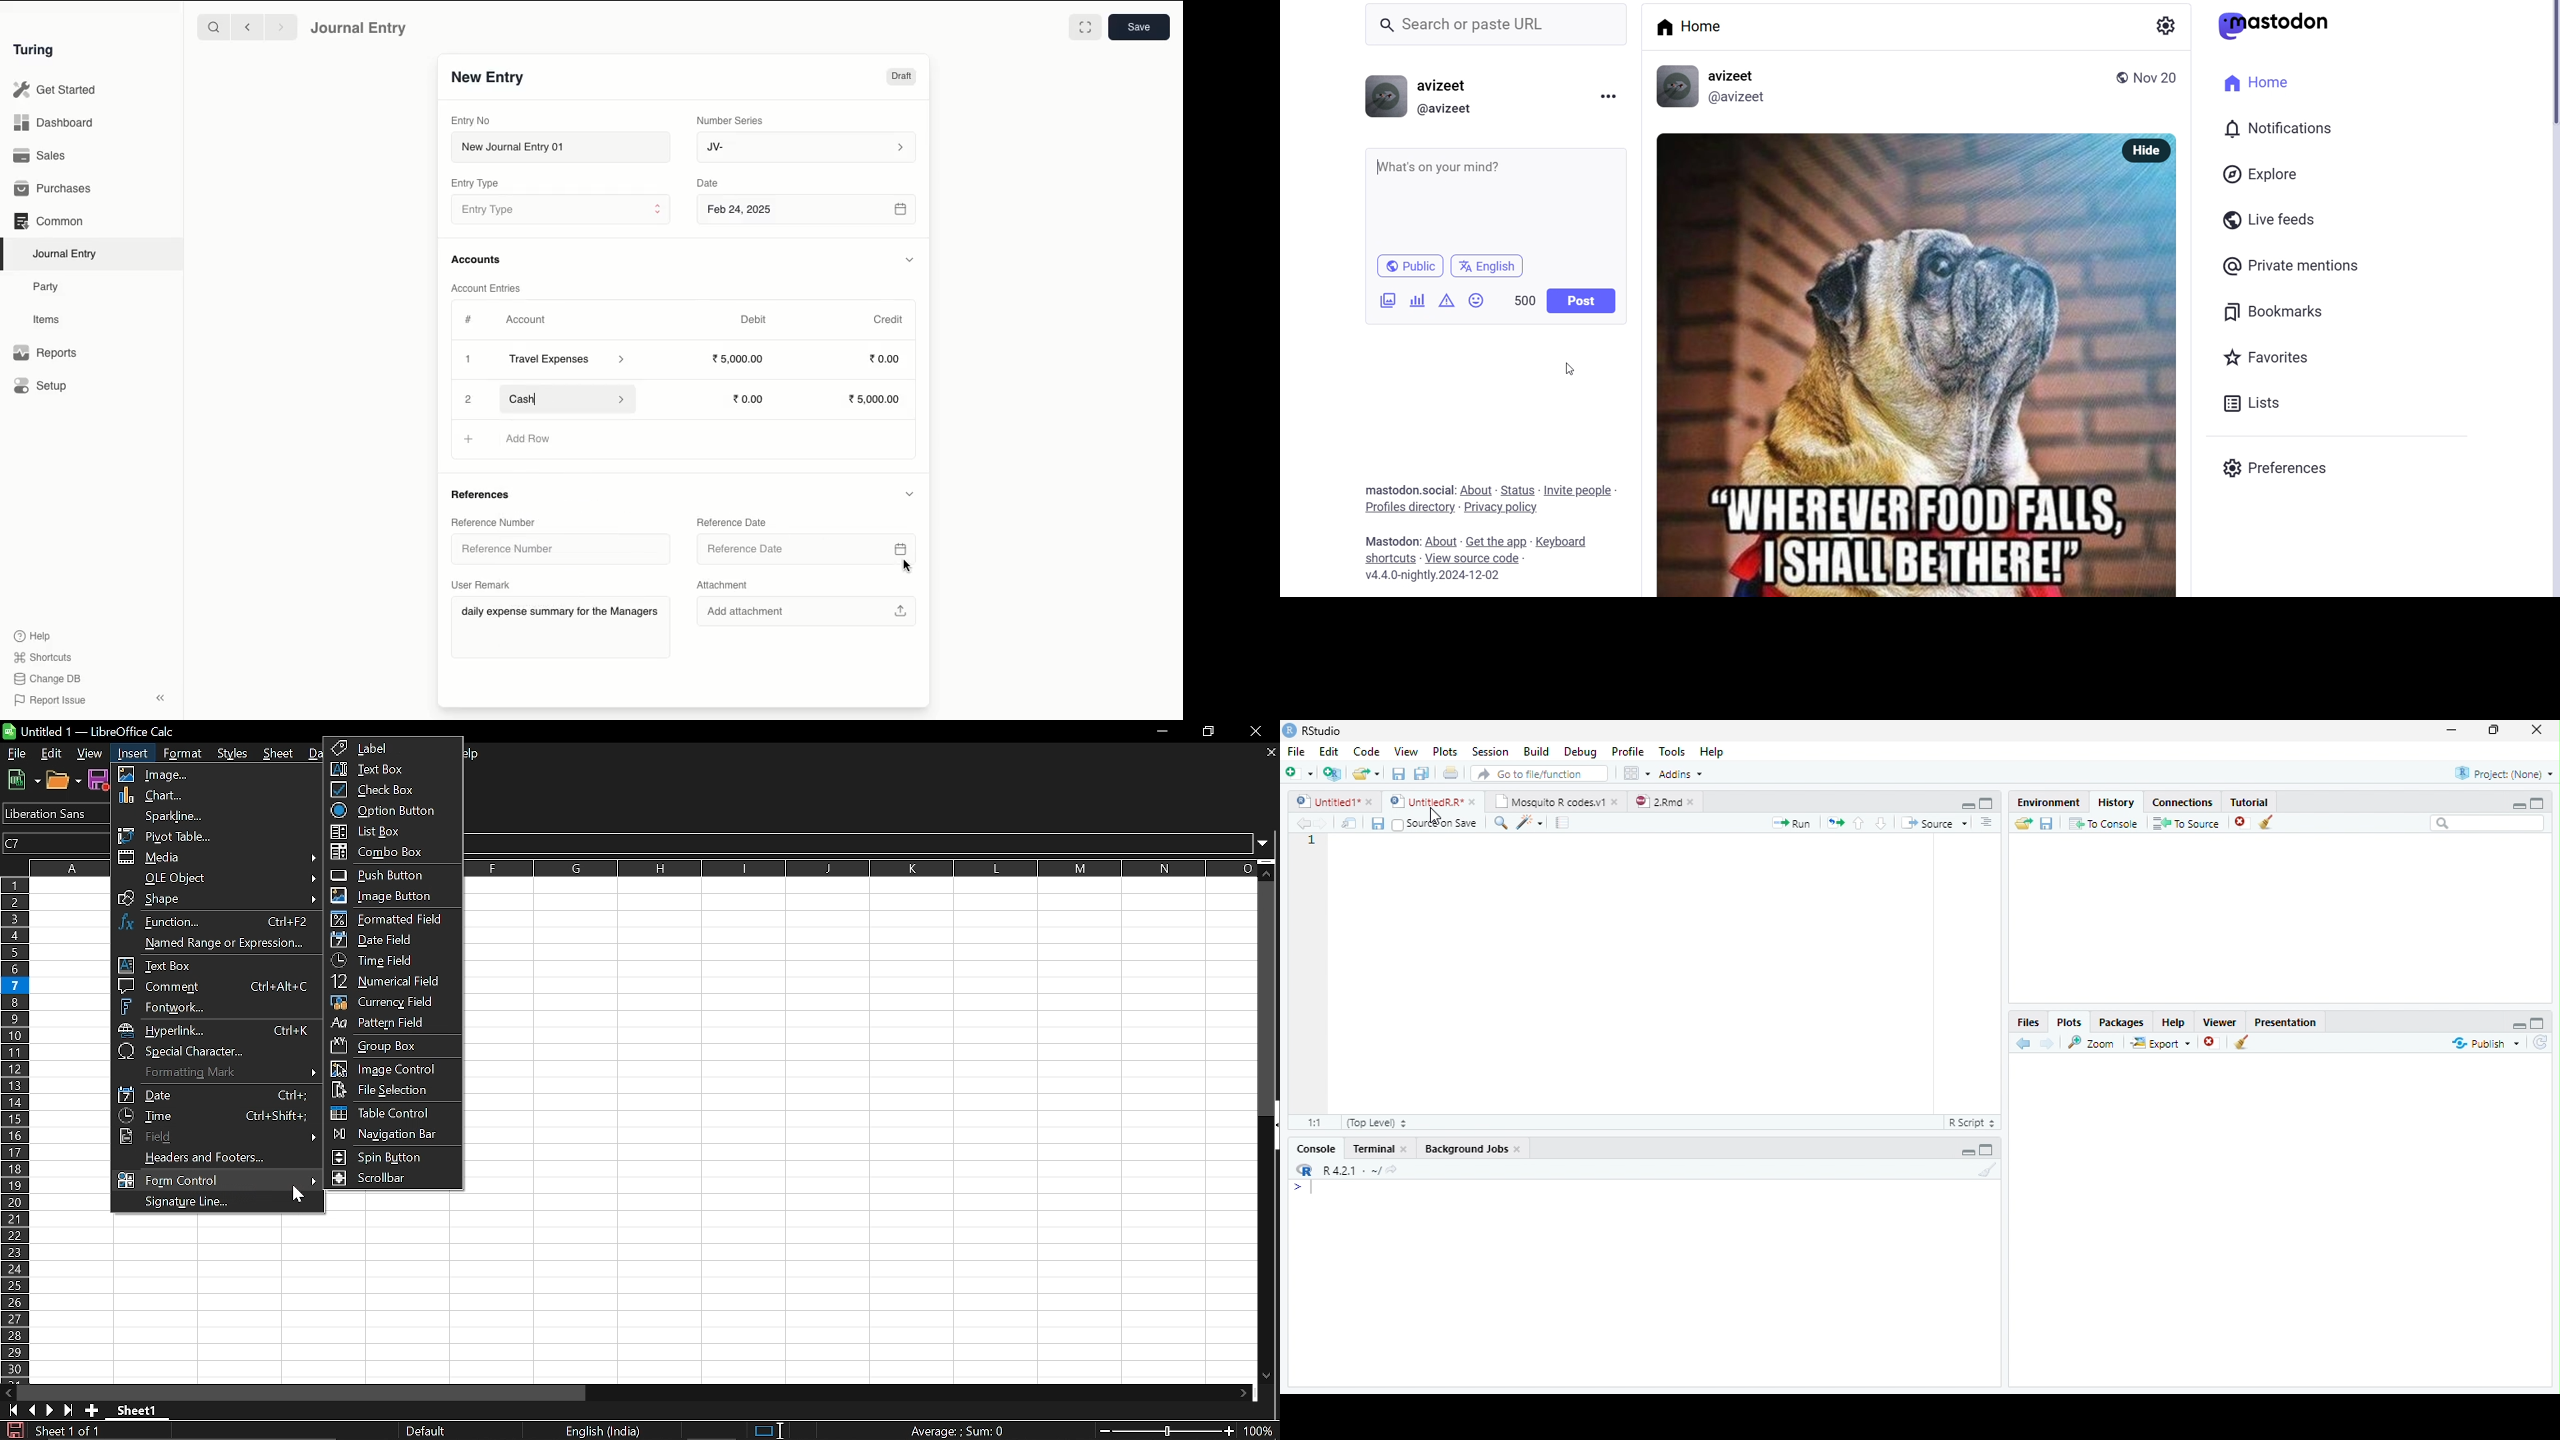 The image size is (2576, 1456). What do you see at coordinates (395, 832) in the screenshot?
I see `List Box` at bounding box center [395, 832].